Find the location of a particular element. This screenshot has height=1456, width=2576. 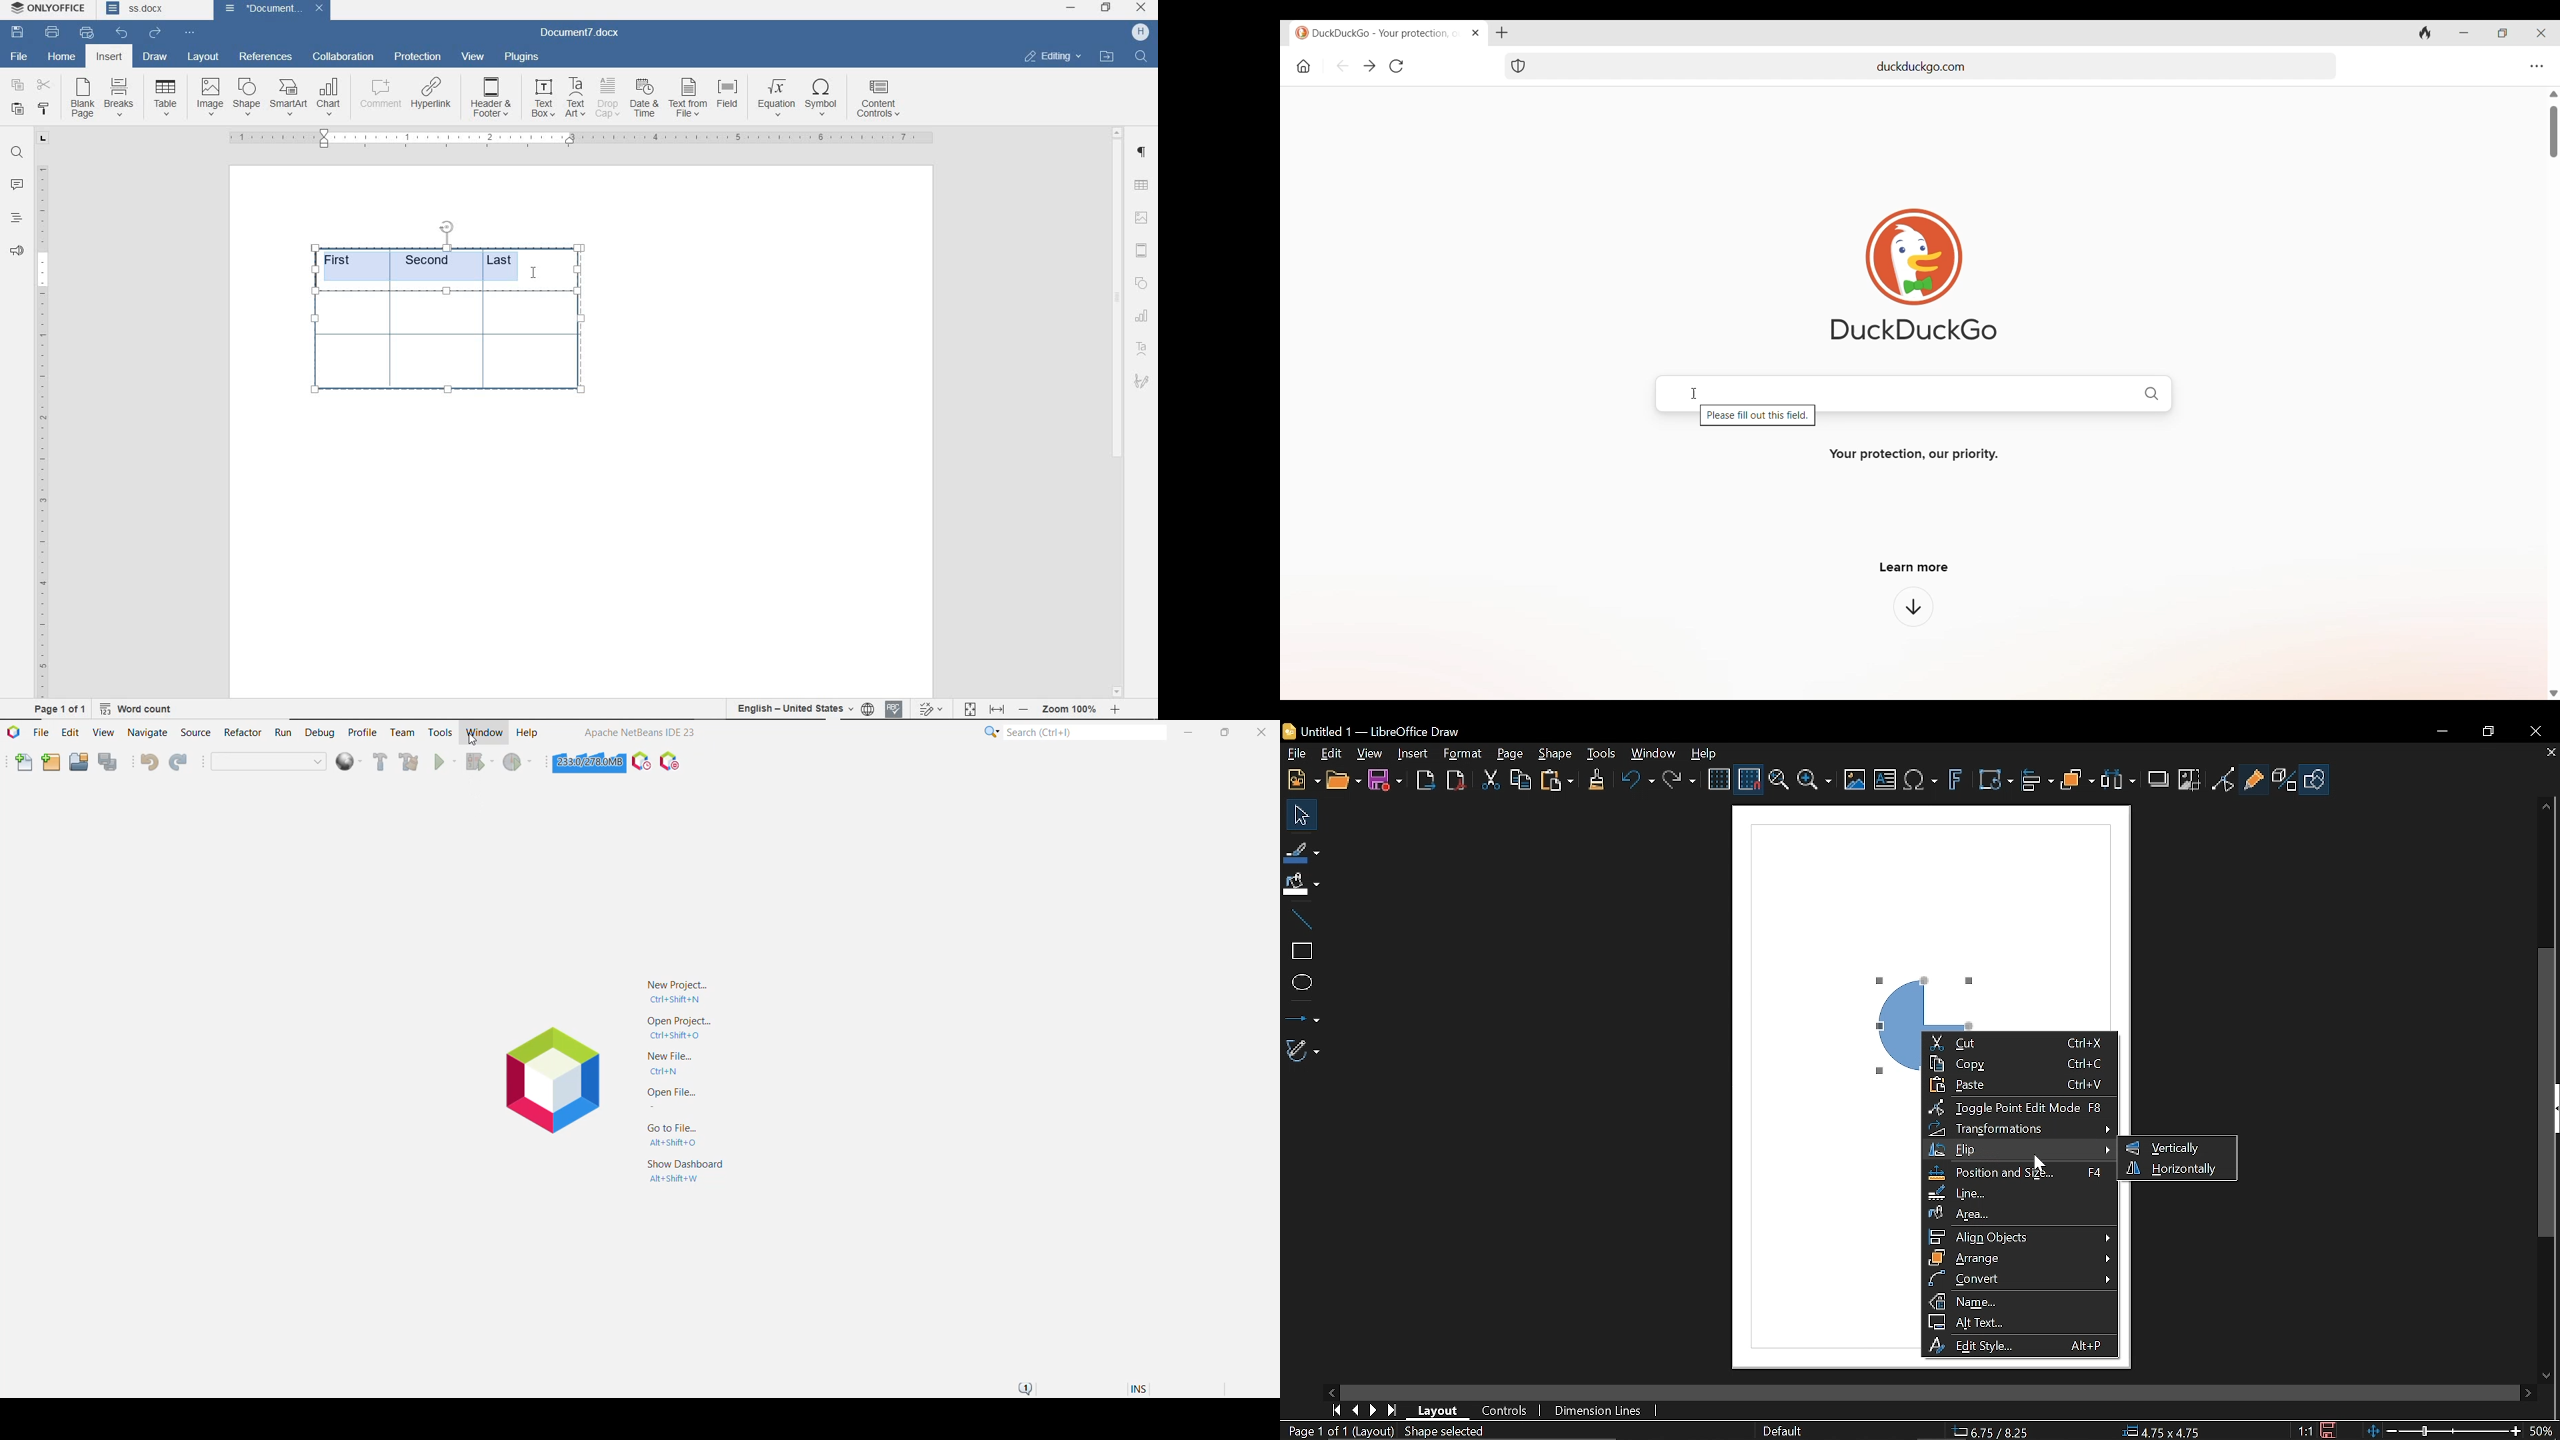

copy is located at coordinates (17, 86).